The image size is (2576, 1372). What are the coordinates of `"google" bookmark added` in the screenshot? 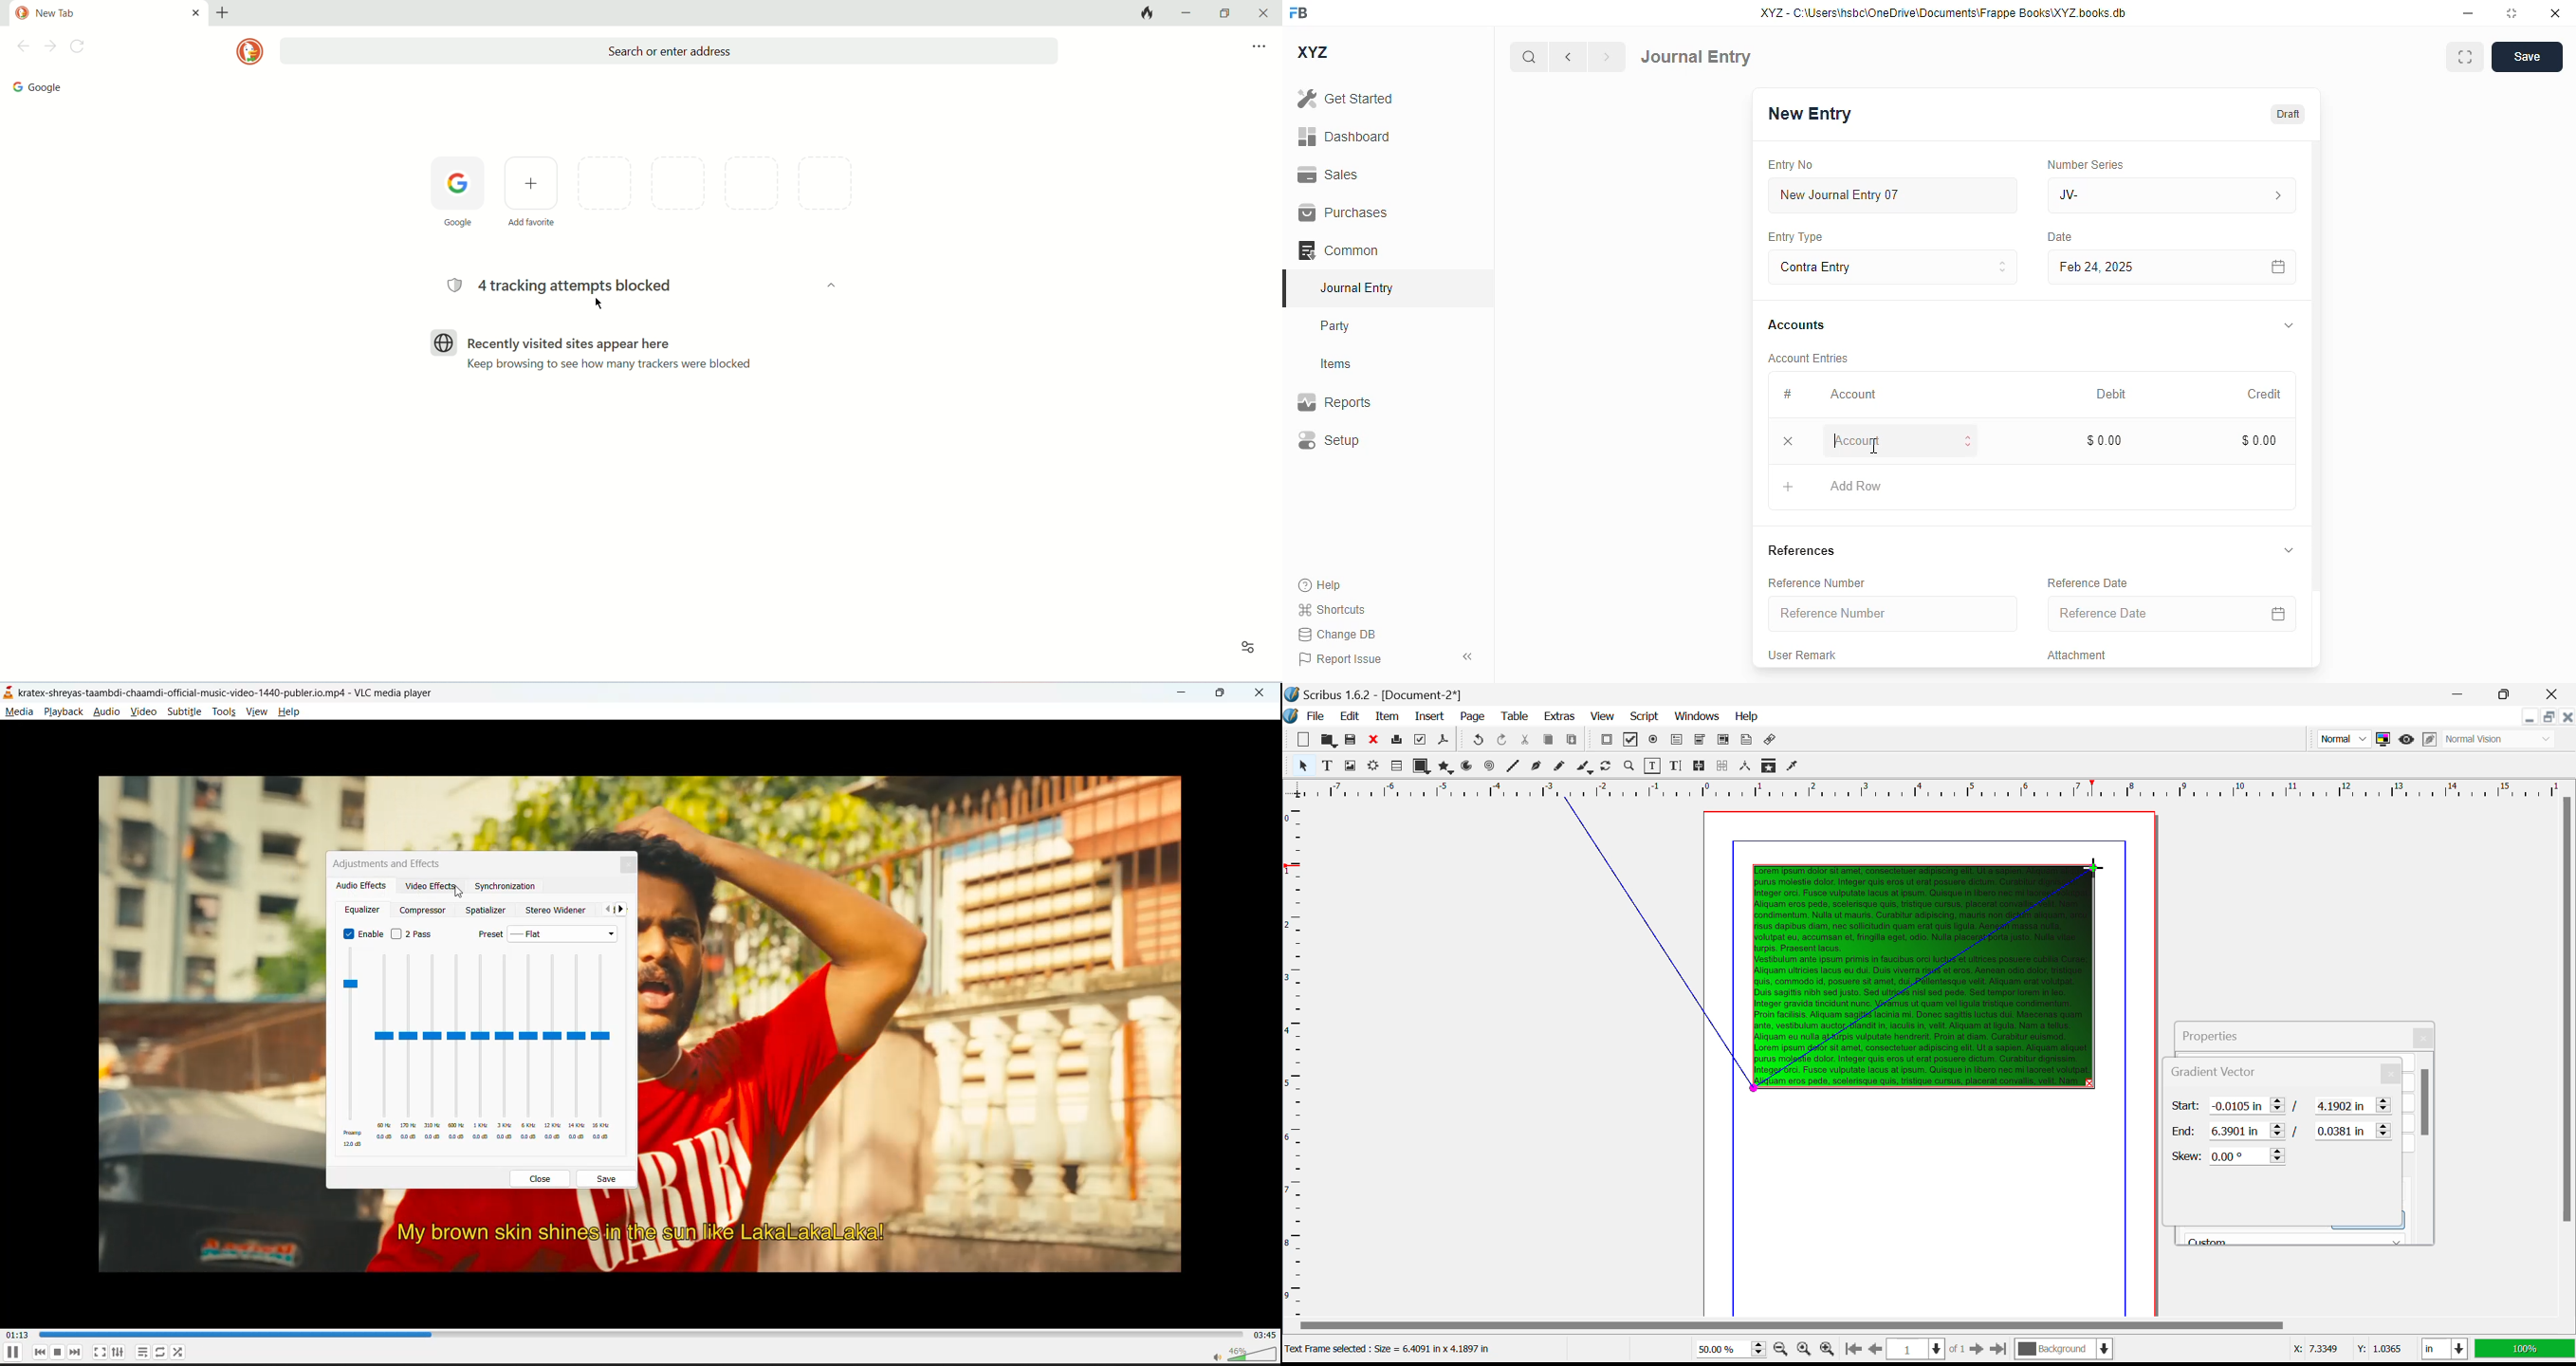 It's located at (457, 194).